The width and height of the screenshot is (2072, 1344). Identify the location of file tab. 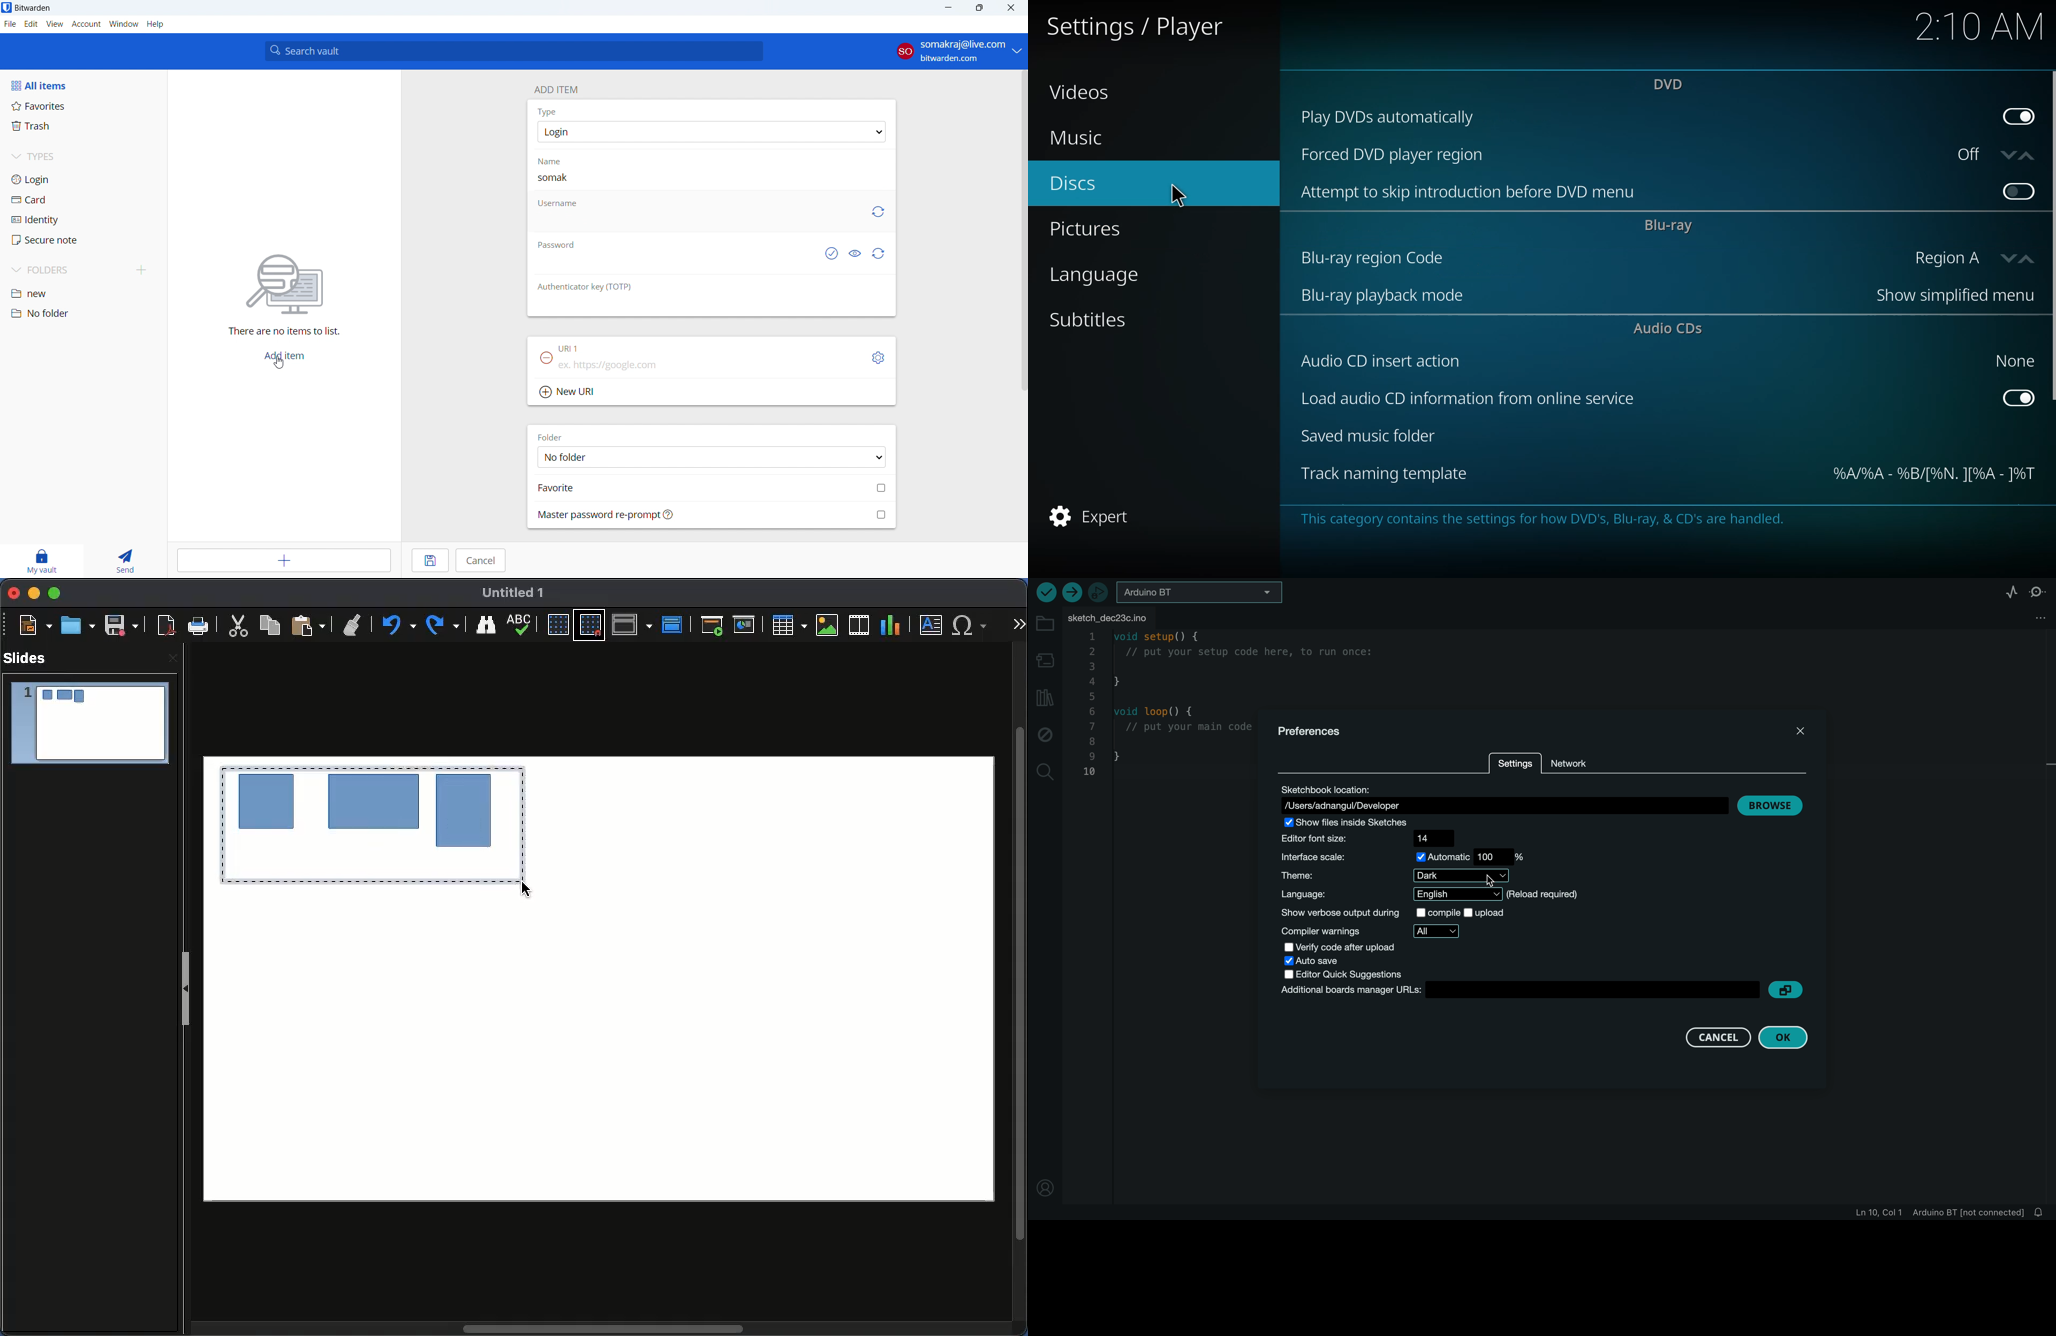
(1127, 619).